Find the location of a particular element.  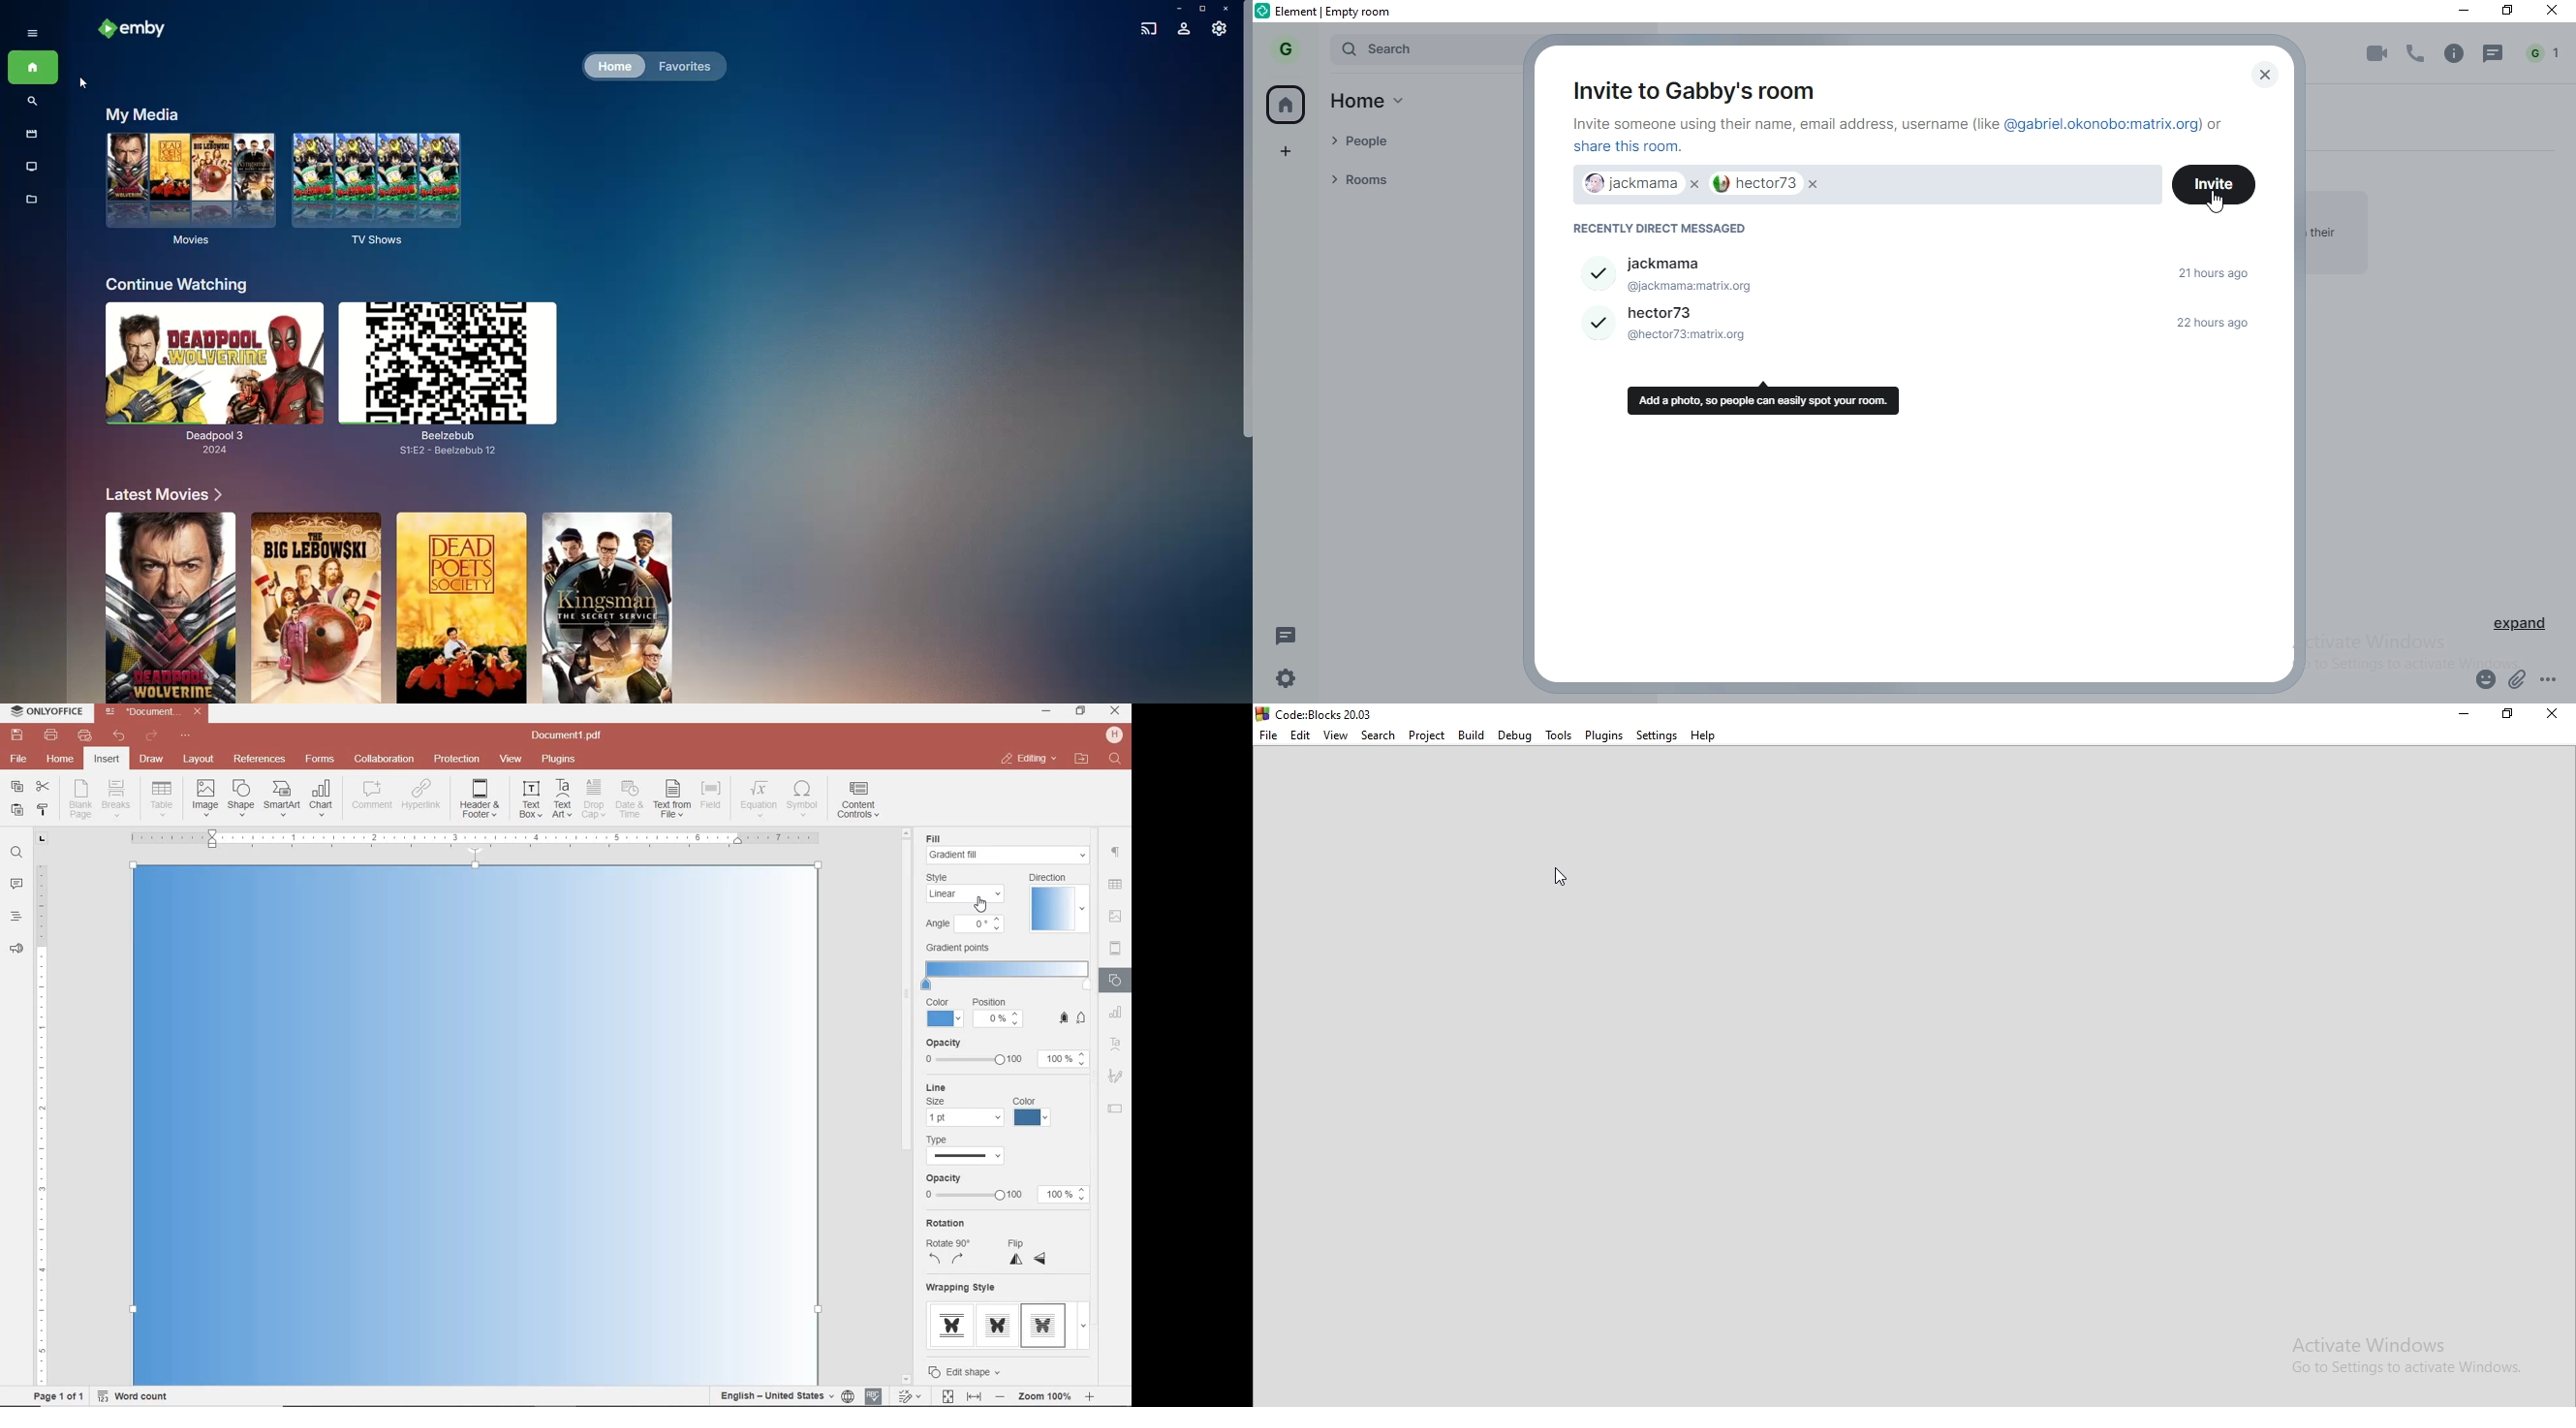

Plugins  is located at coordinates (1603, 736).